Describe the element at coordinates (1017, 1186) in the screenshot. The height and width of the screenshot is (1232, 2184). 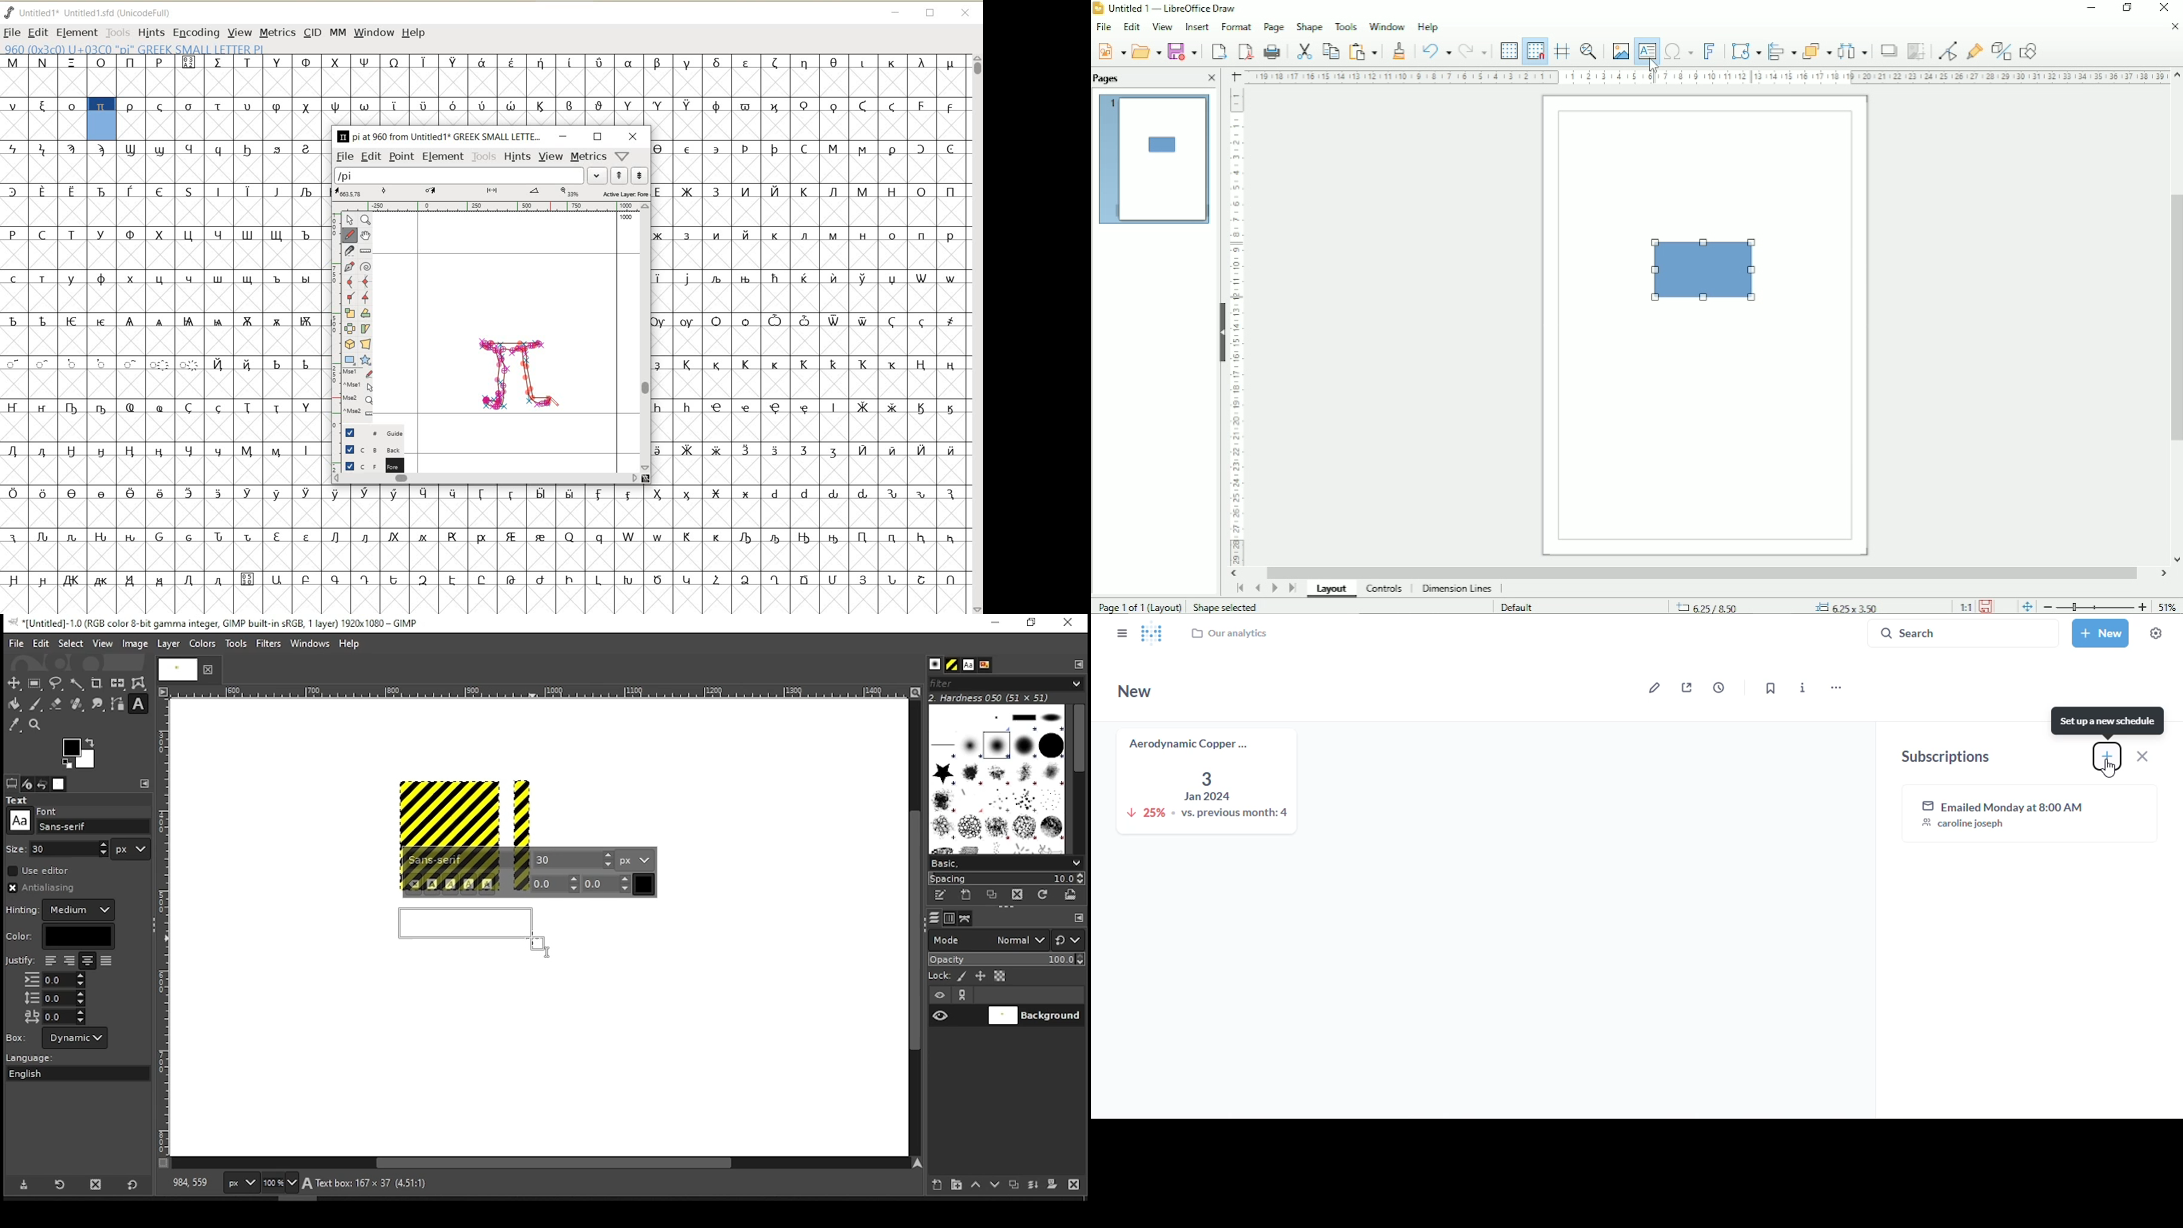
I see `duplicate layer` at that location.